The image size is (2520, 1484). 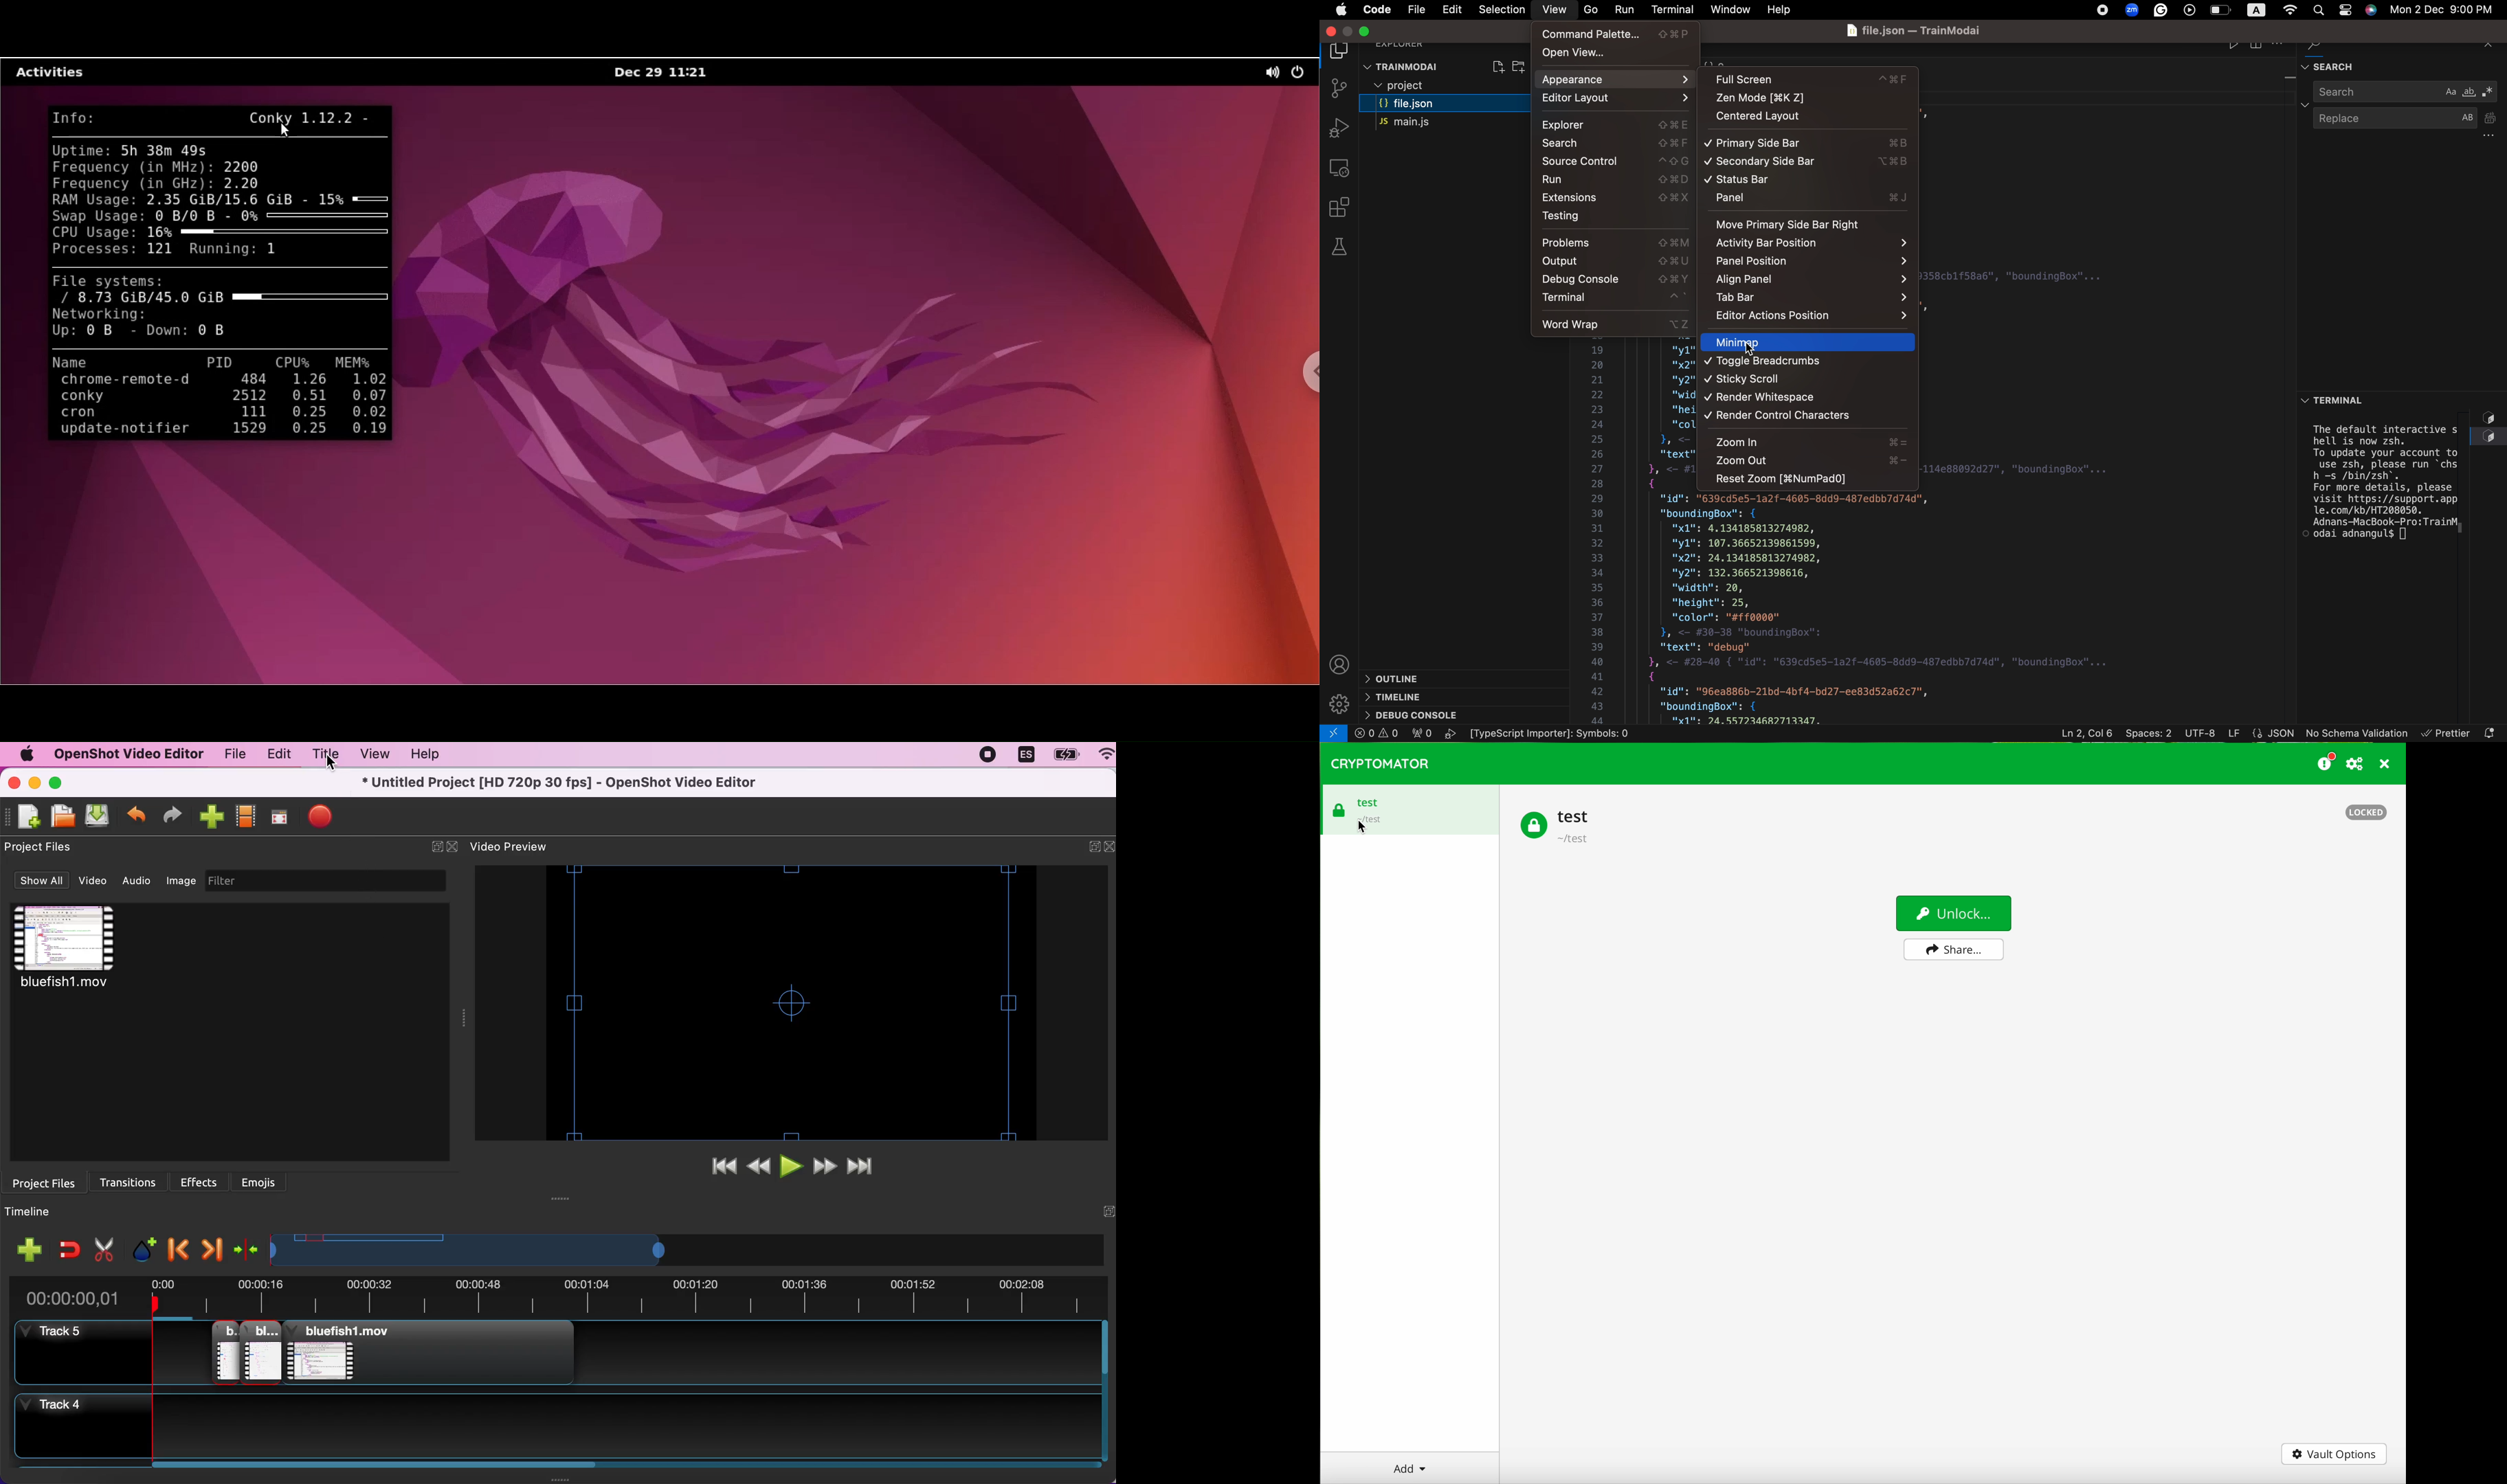 What do you see at coordinates (1338, 127) in the screenshot?
I see `debug tool` at bounding box center [1338, 127].